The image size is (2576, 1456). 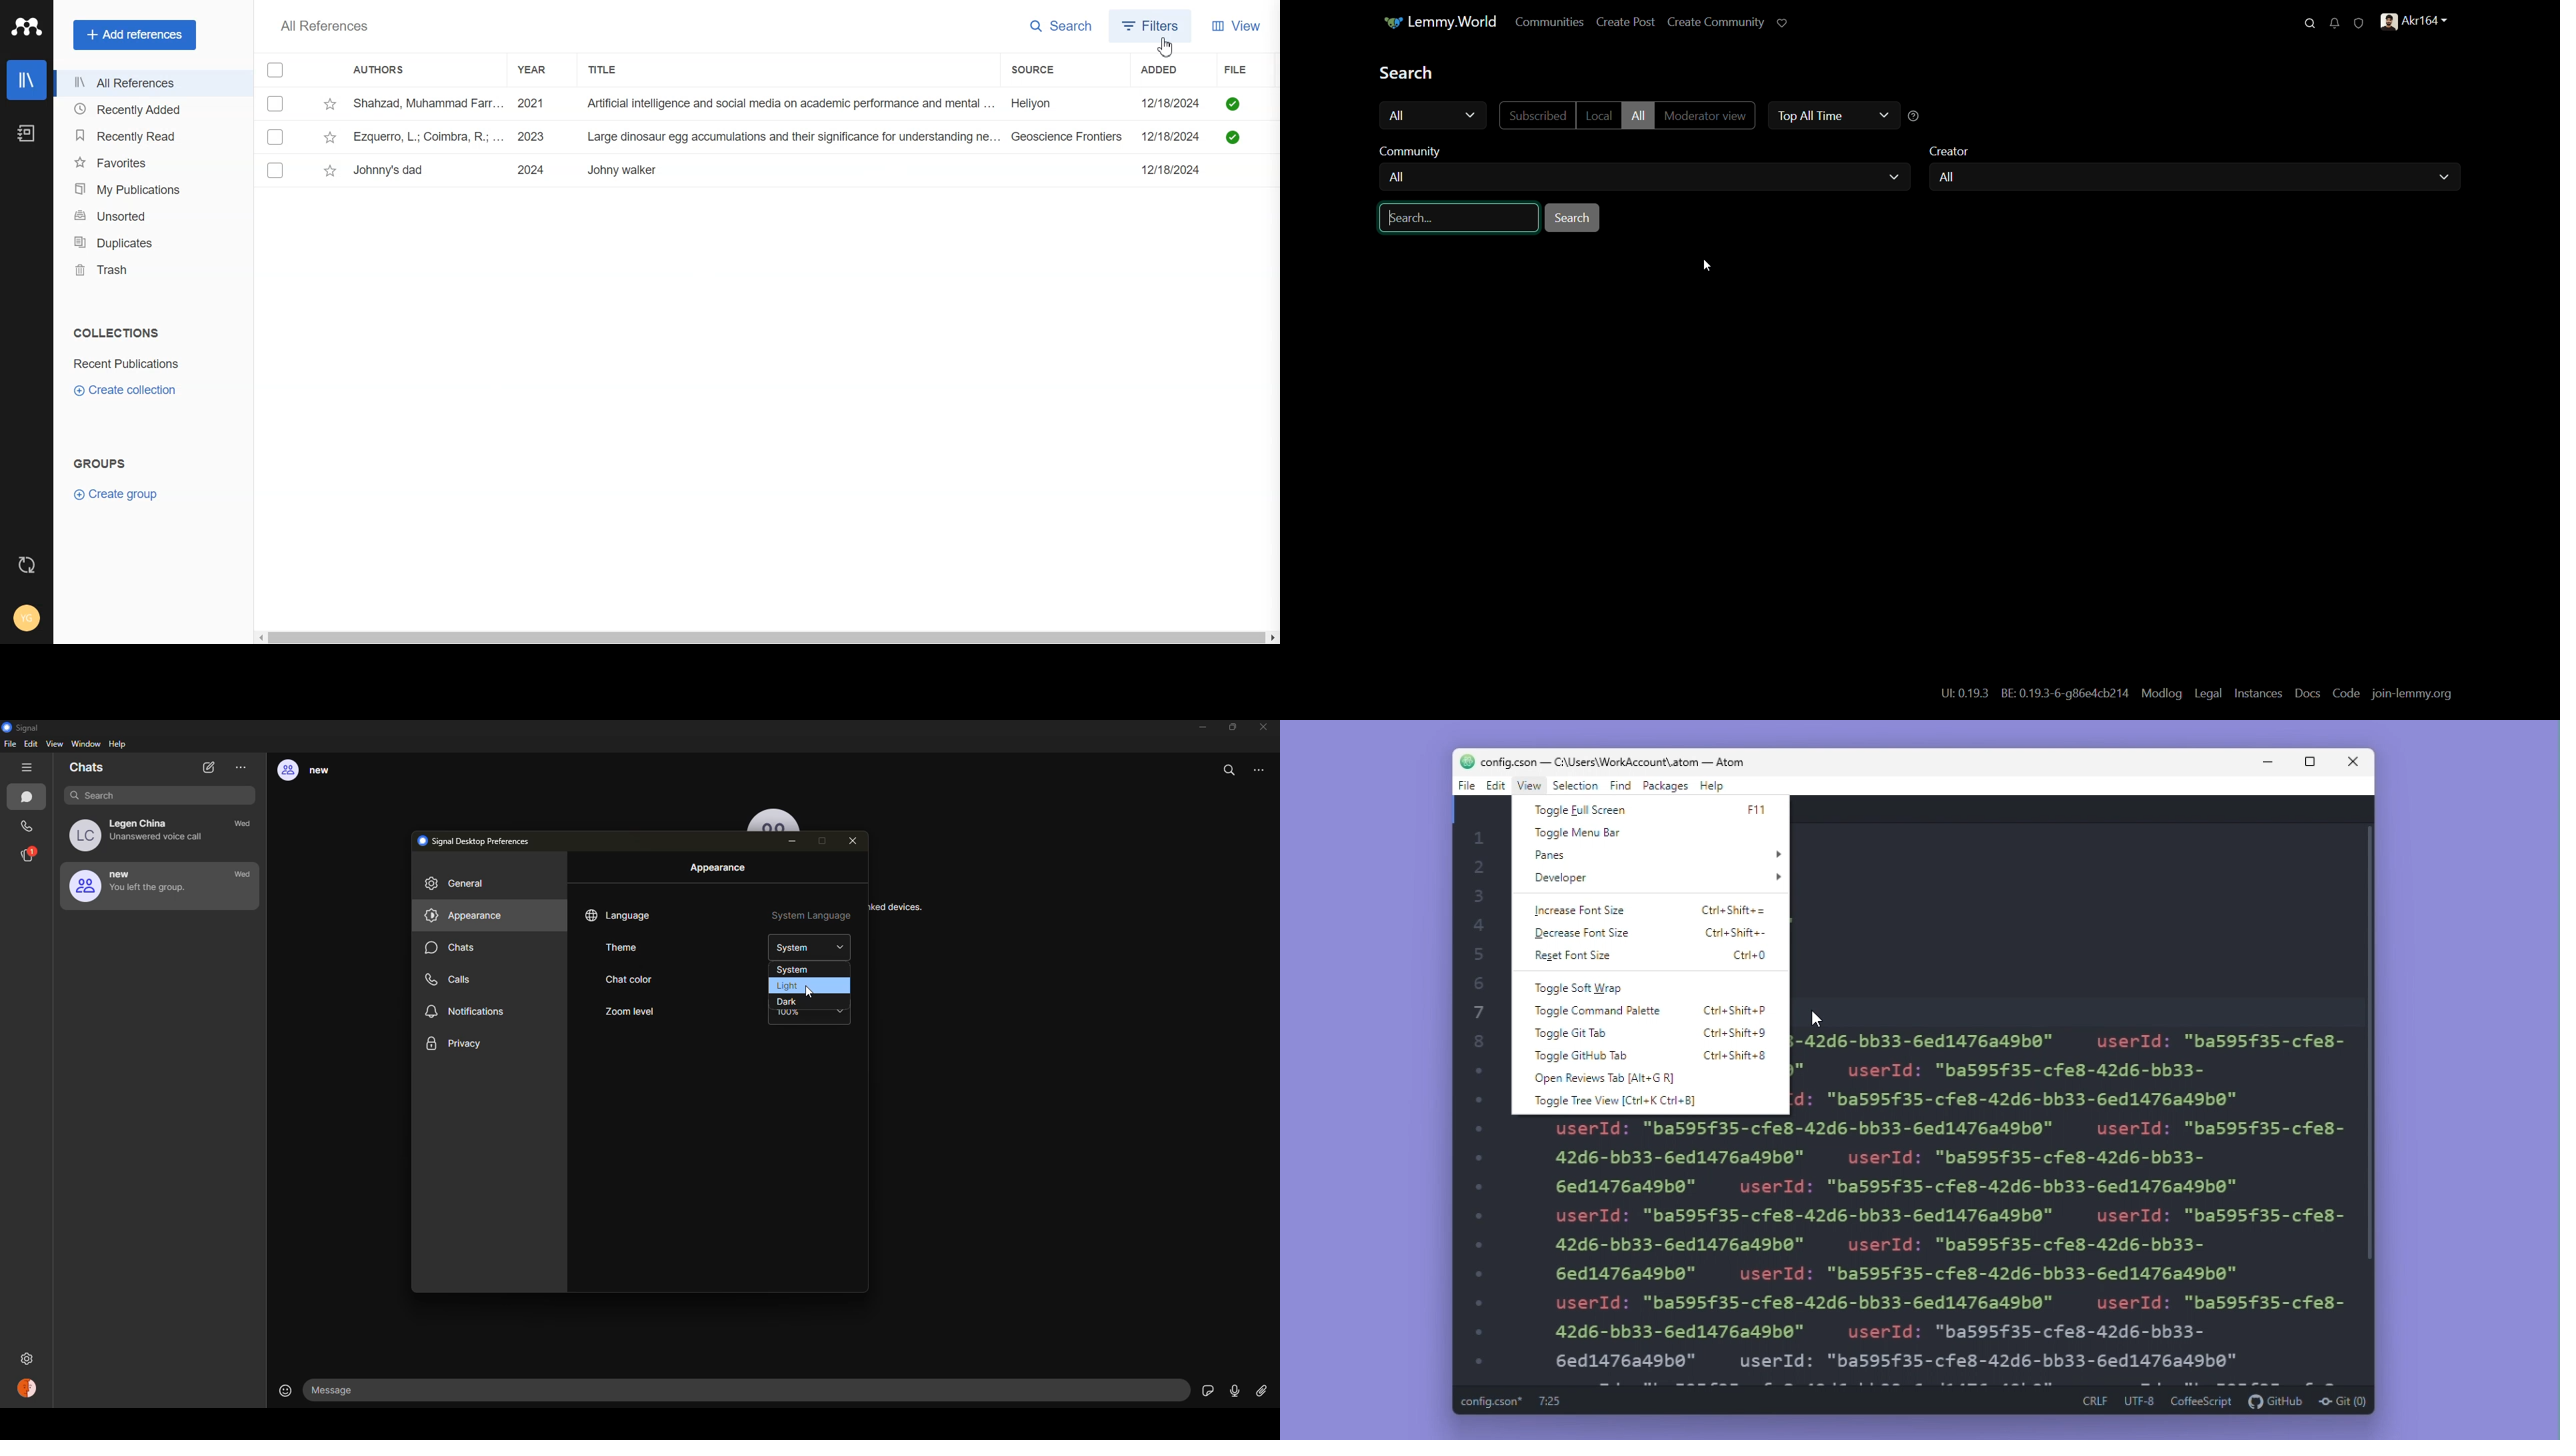 I want to click on Reset franchise, so click(x=1582, y=957).